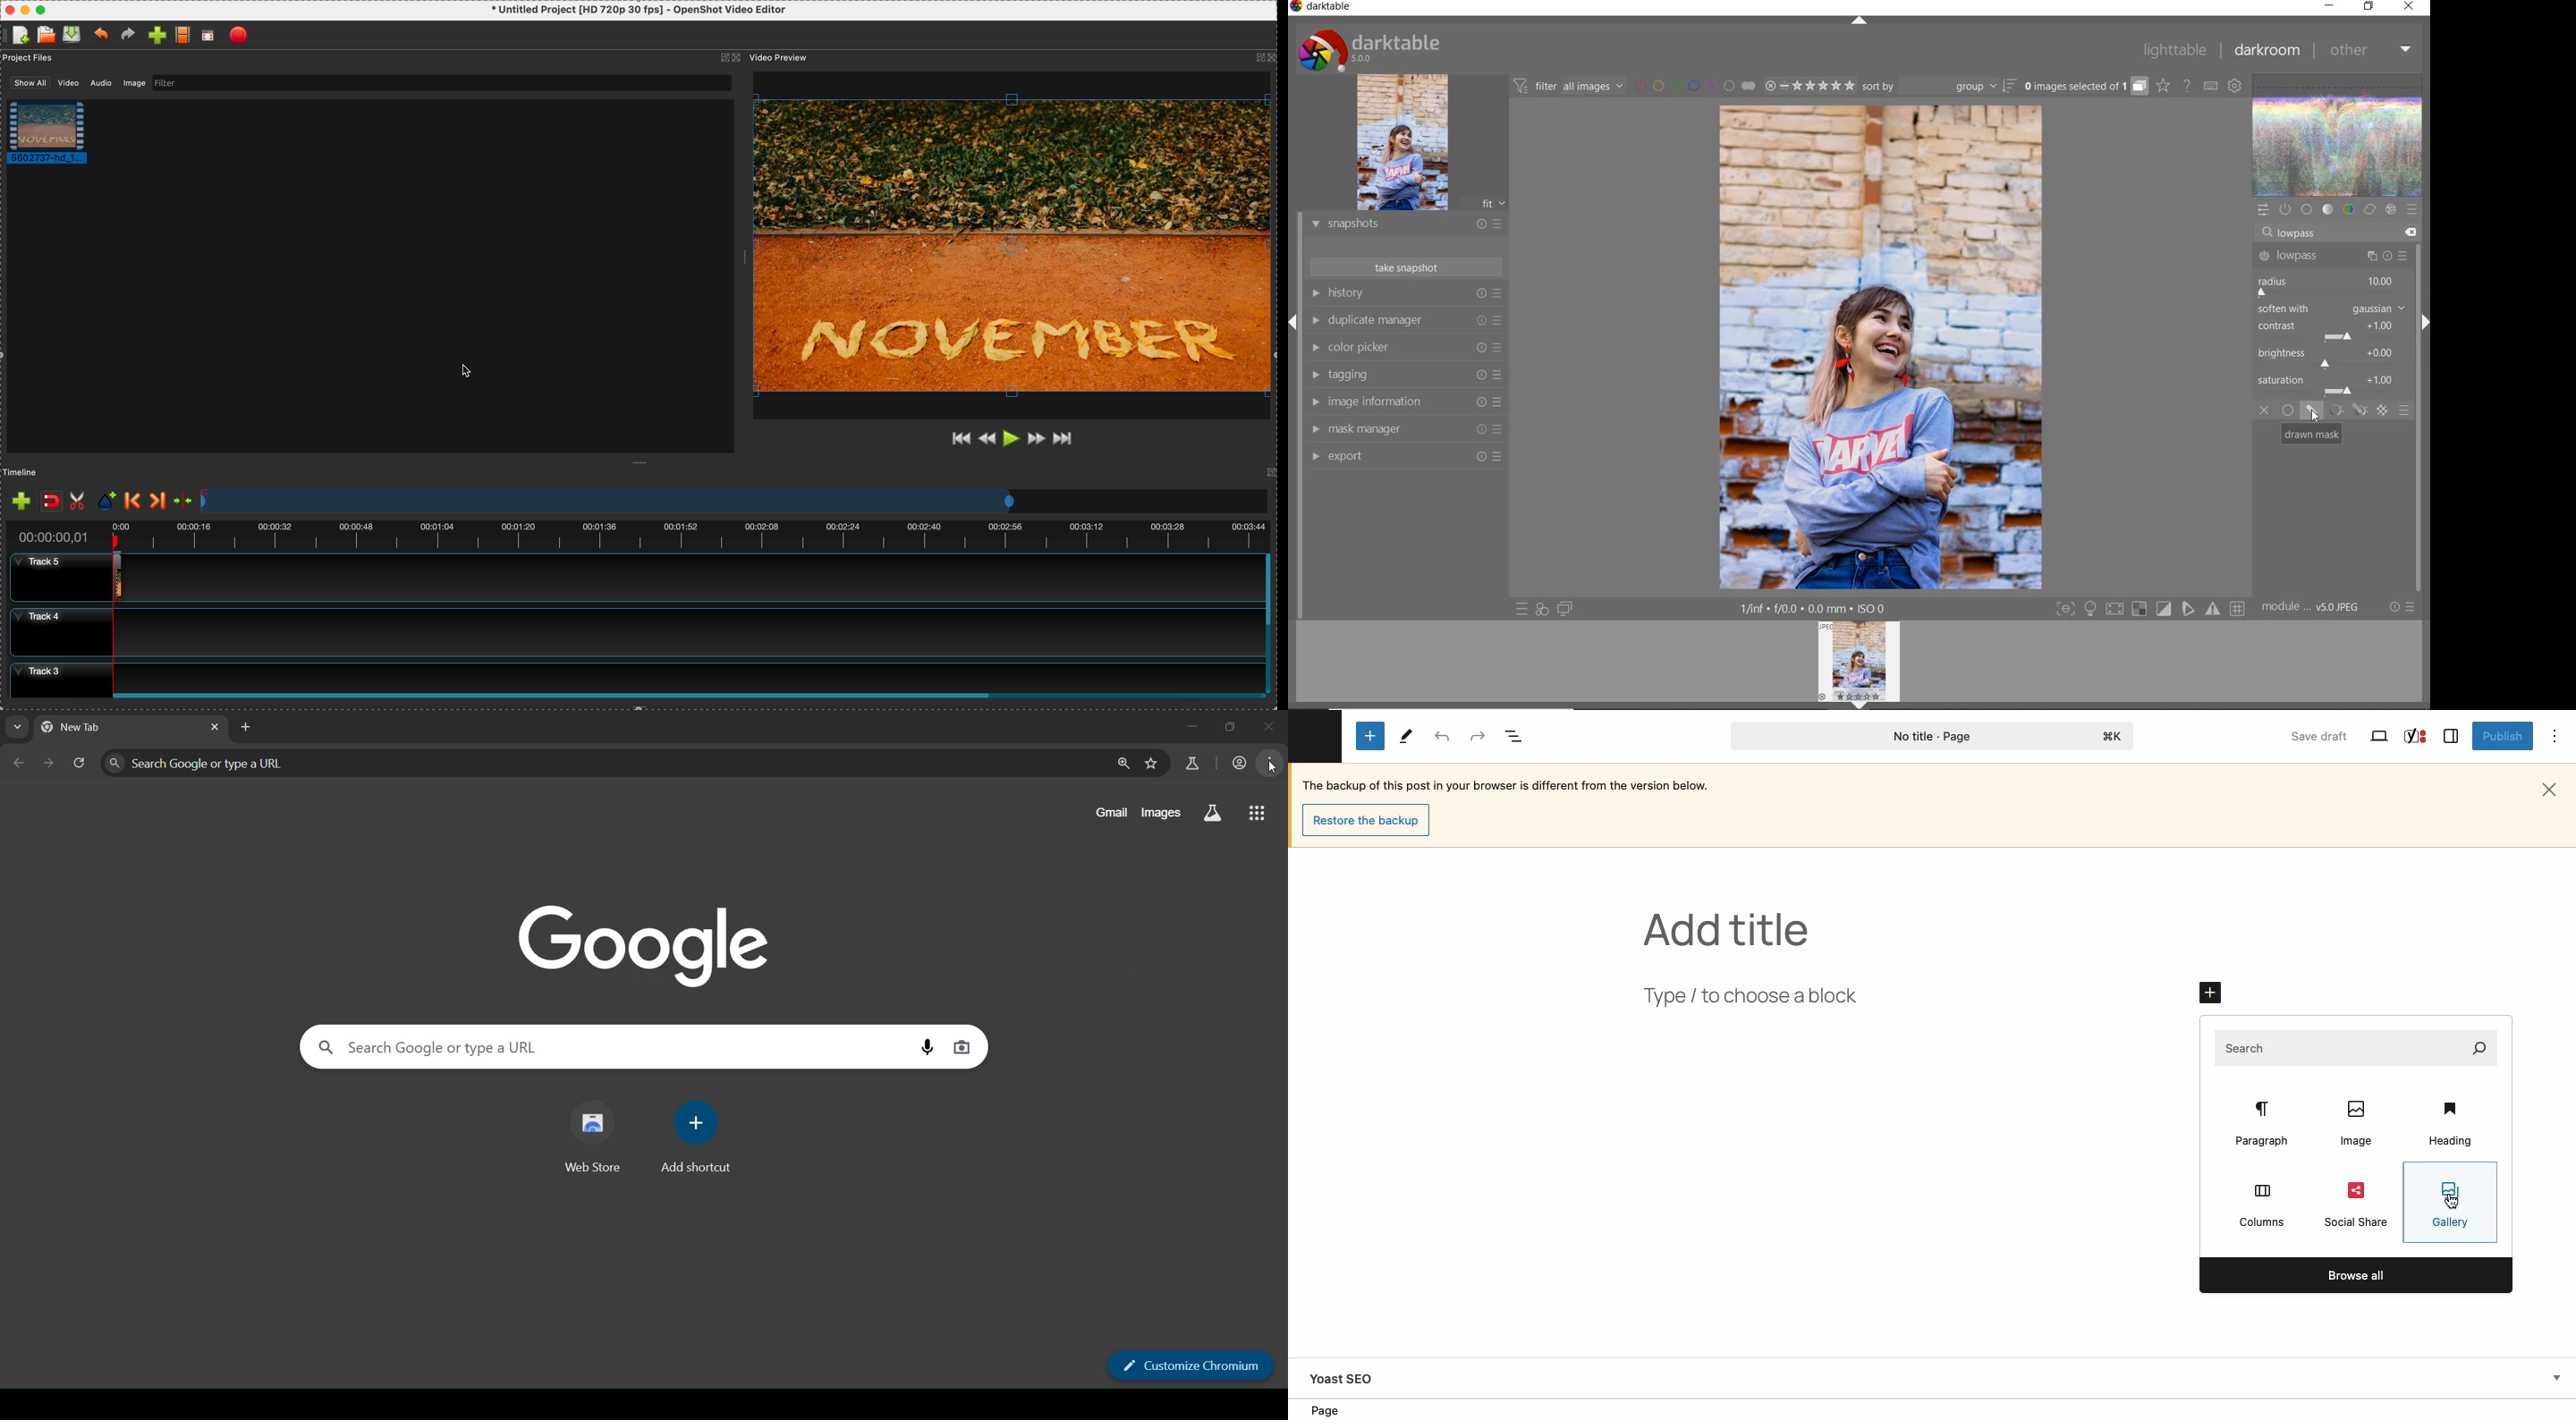  I want to click on saturation, so click(2331, 384).